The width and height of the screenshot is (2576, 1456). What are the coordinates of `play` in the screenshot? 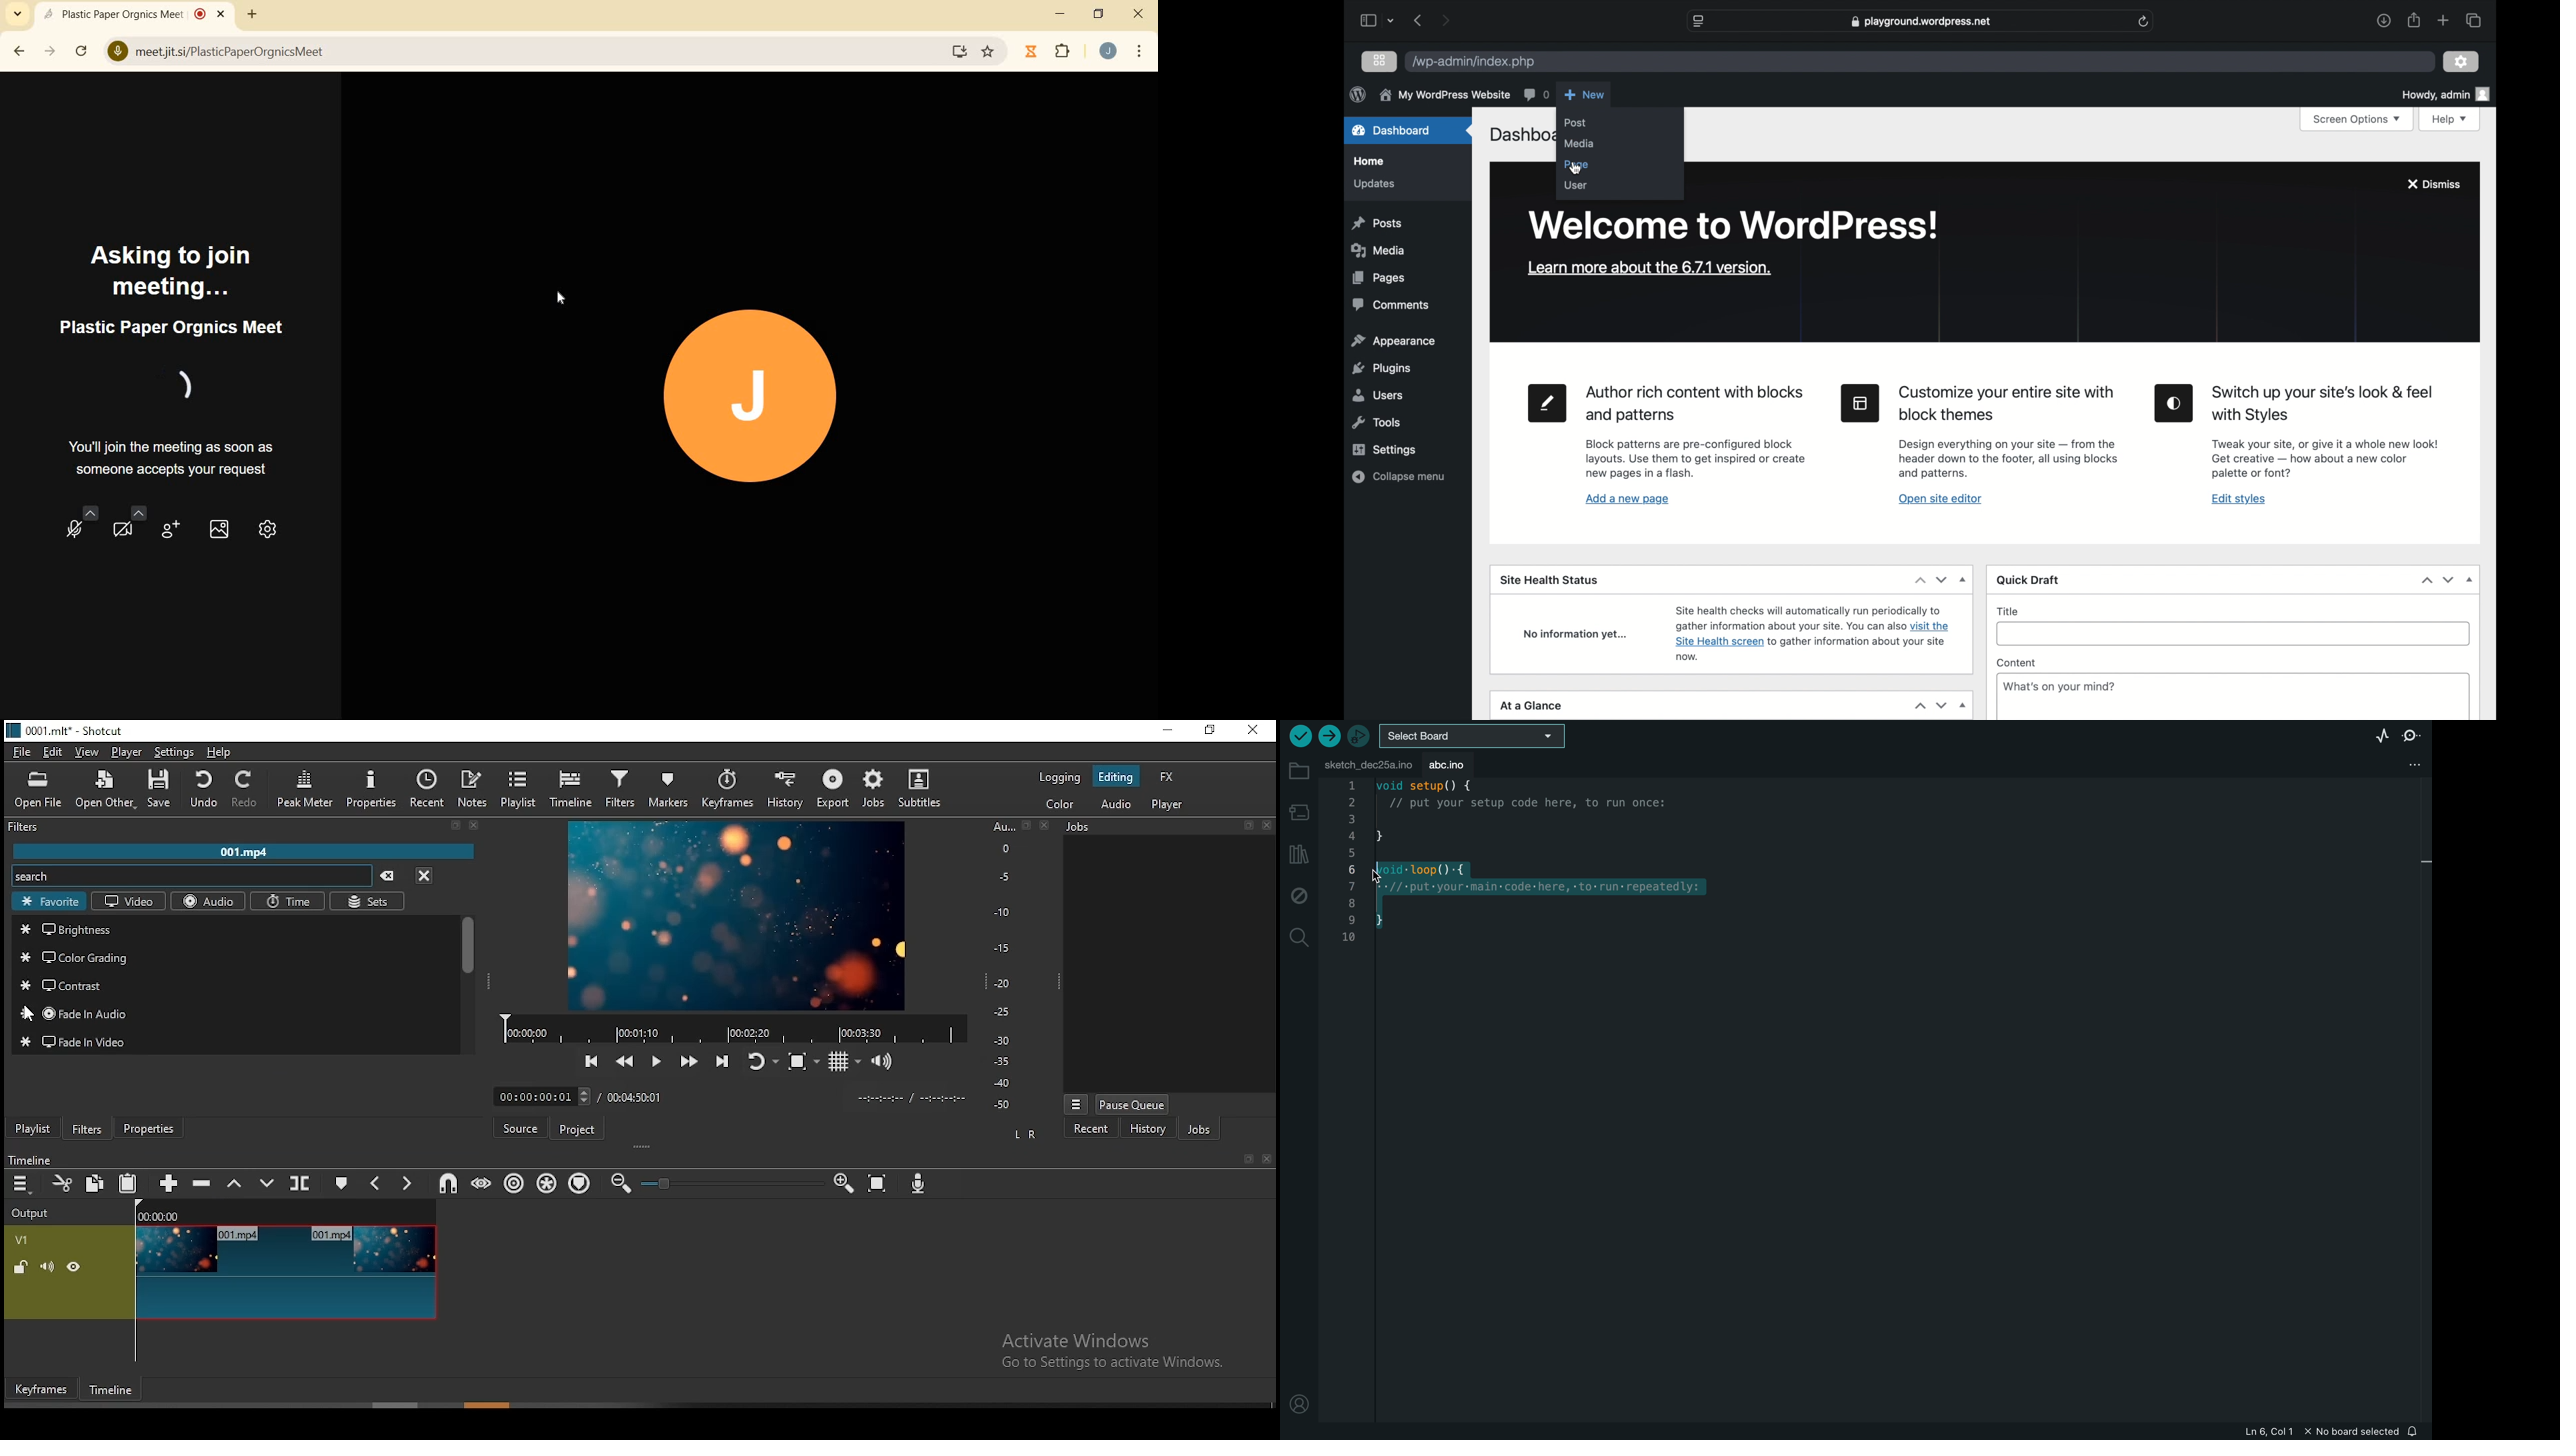 It's located at (660, 1060).